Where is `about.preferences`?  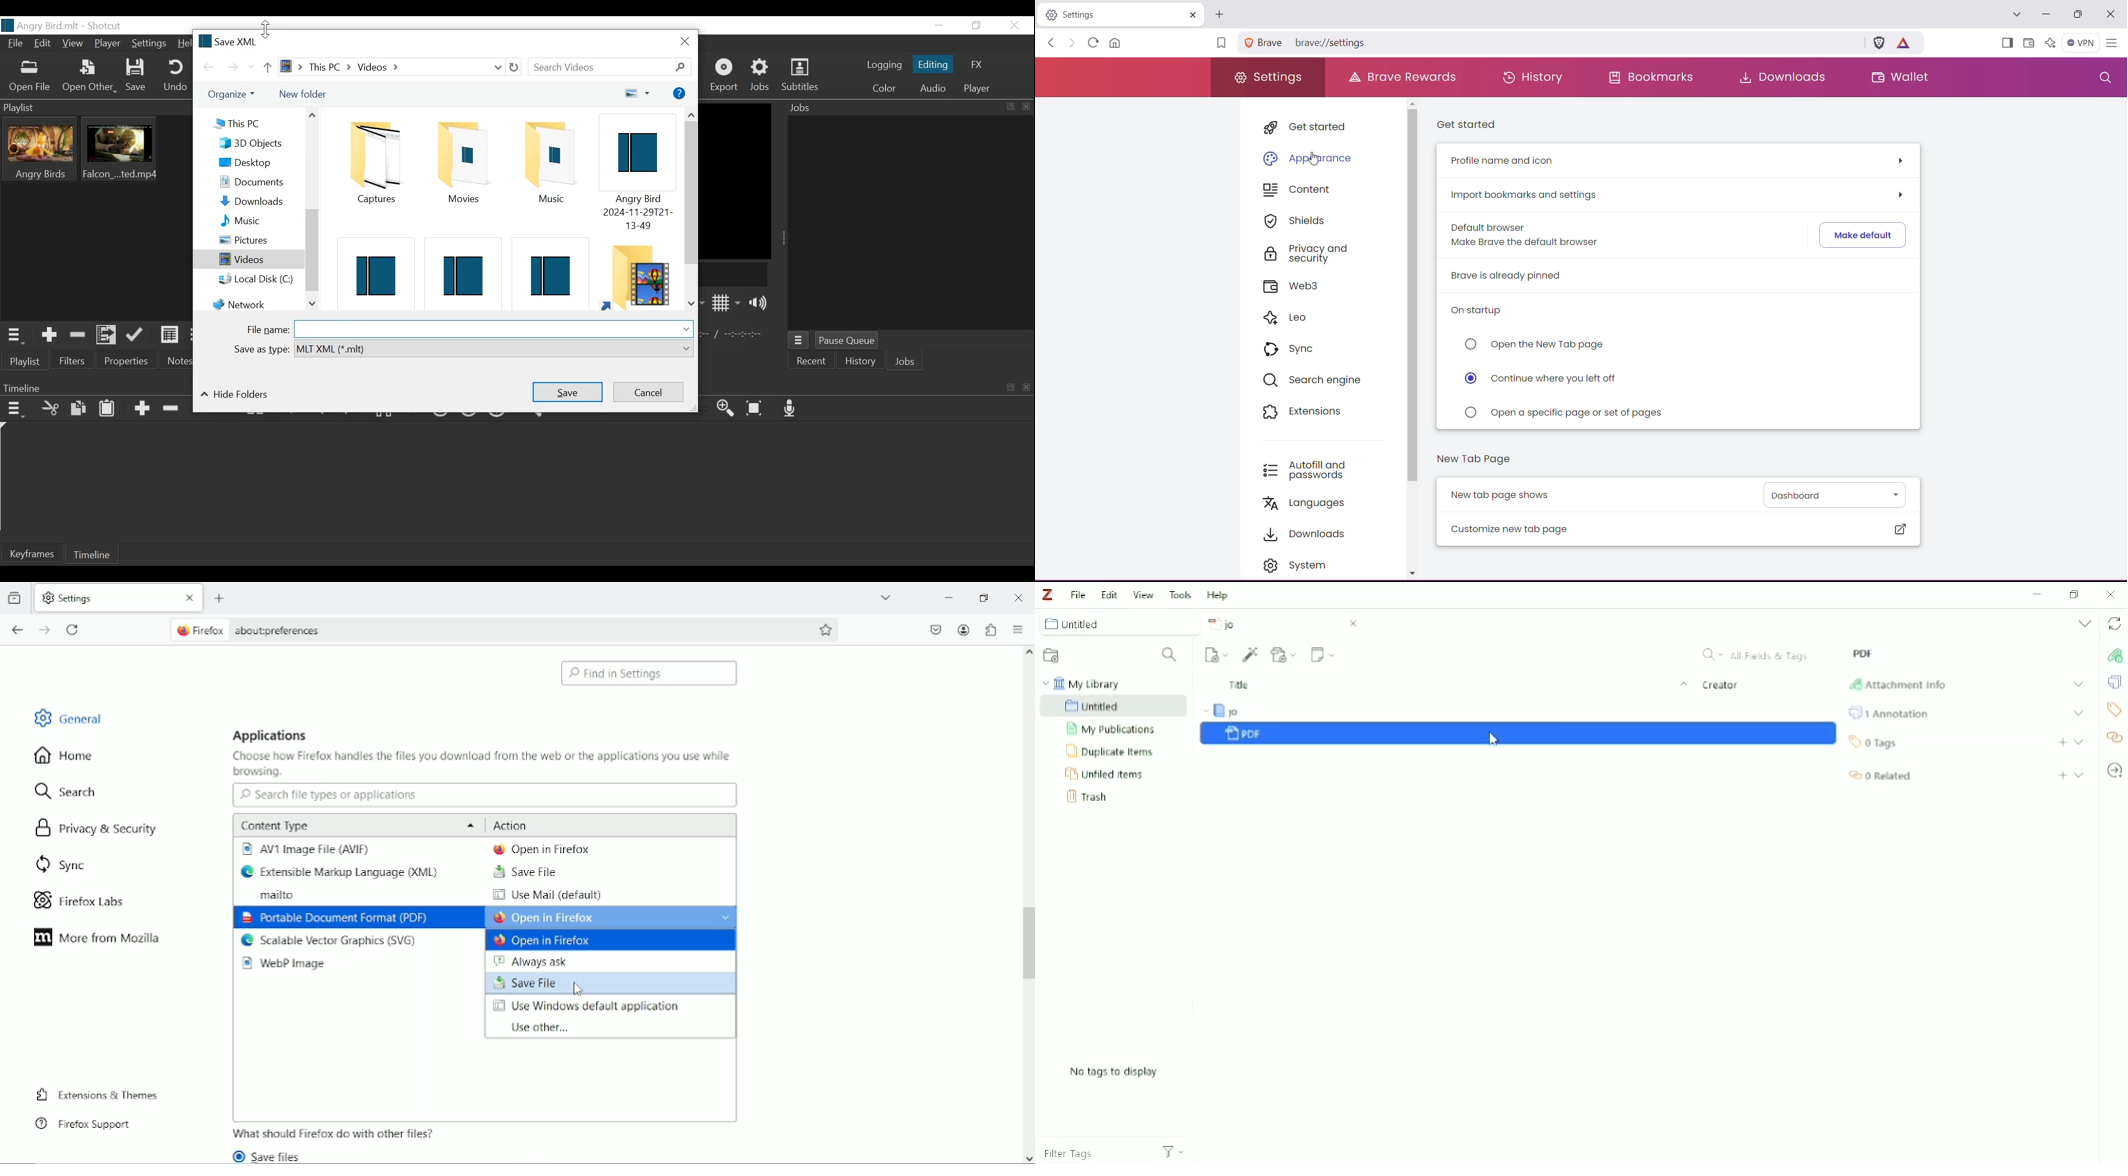 about.preferences is located at coordinates (248, 628).